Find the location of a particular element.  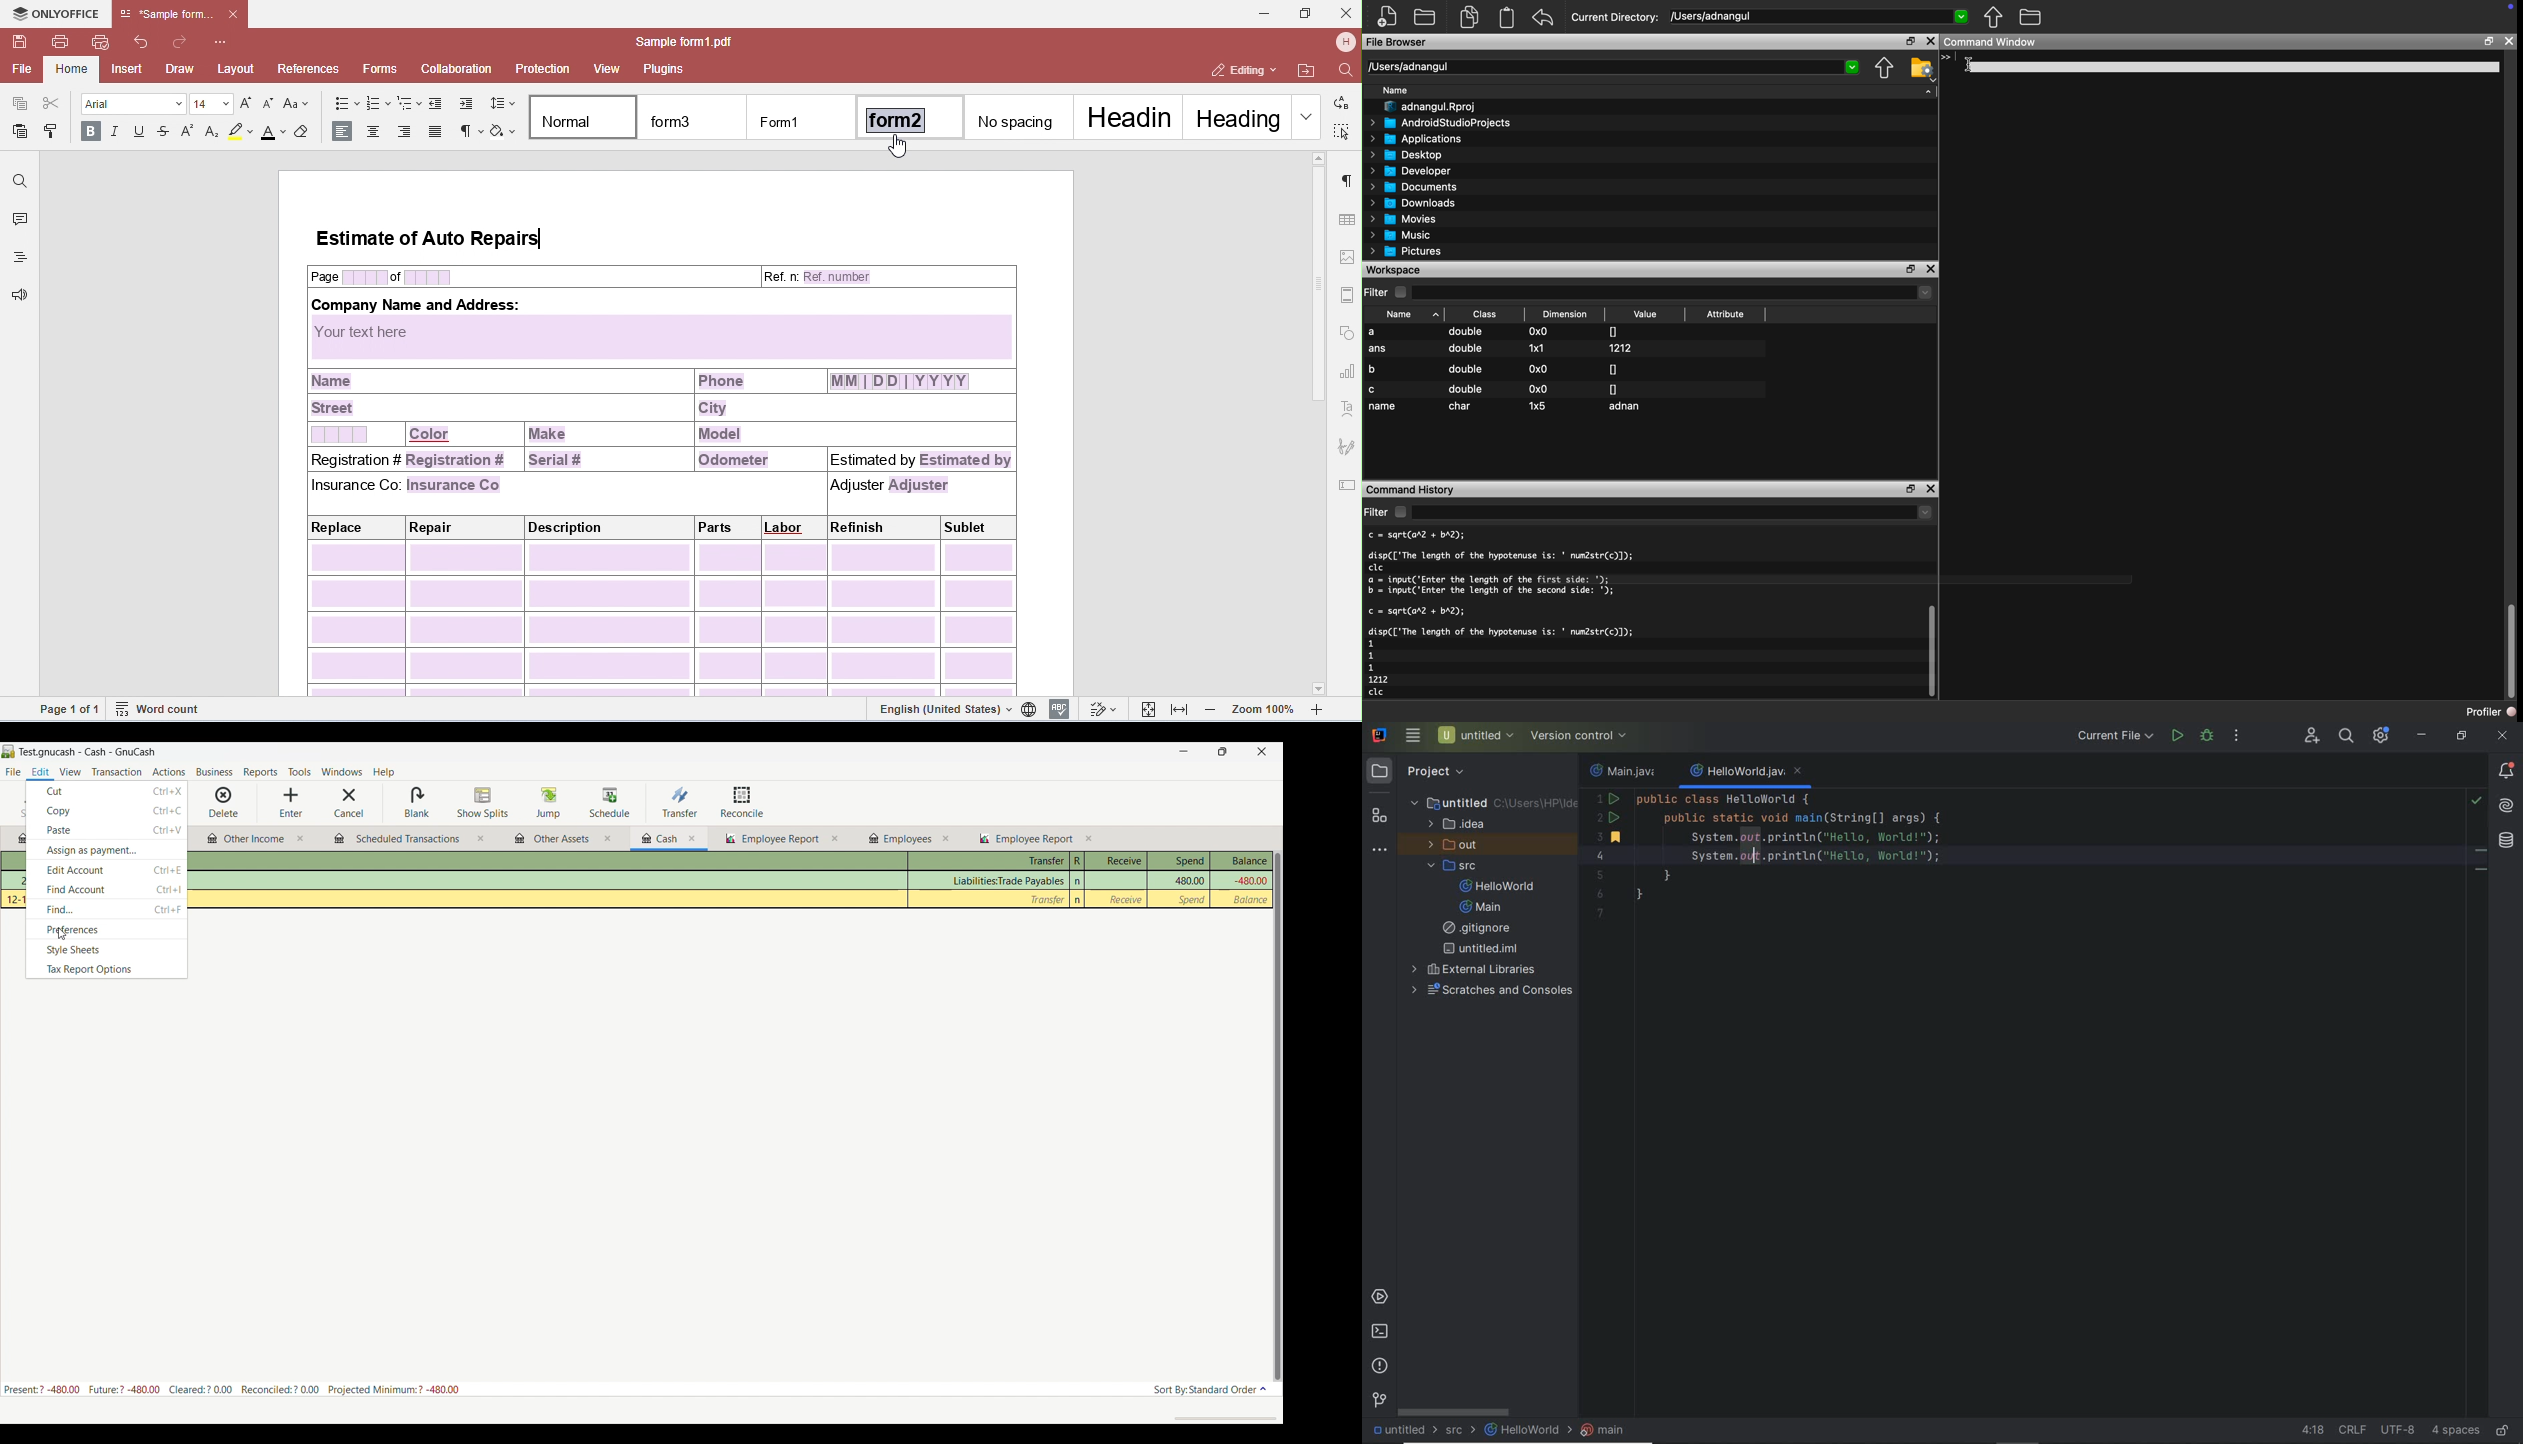

Balance column is located at coordinates (1249, 881).